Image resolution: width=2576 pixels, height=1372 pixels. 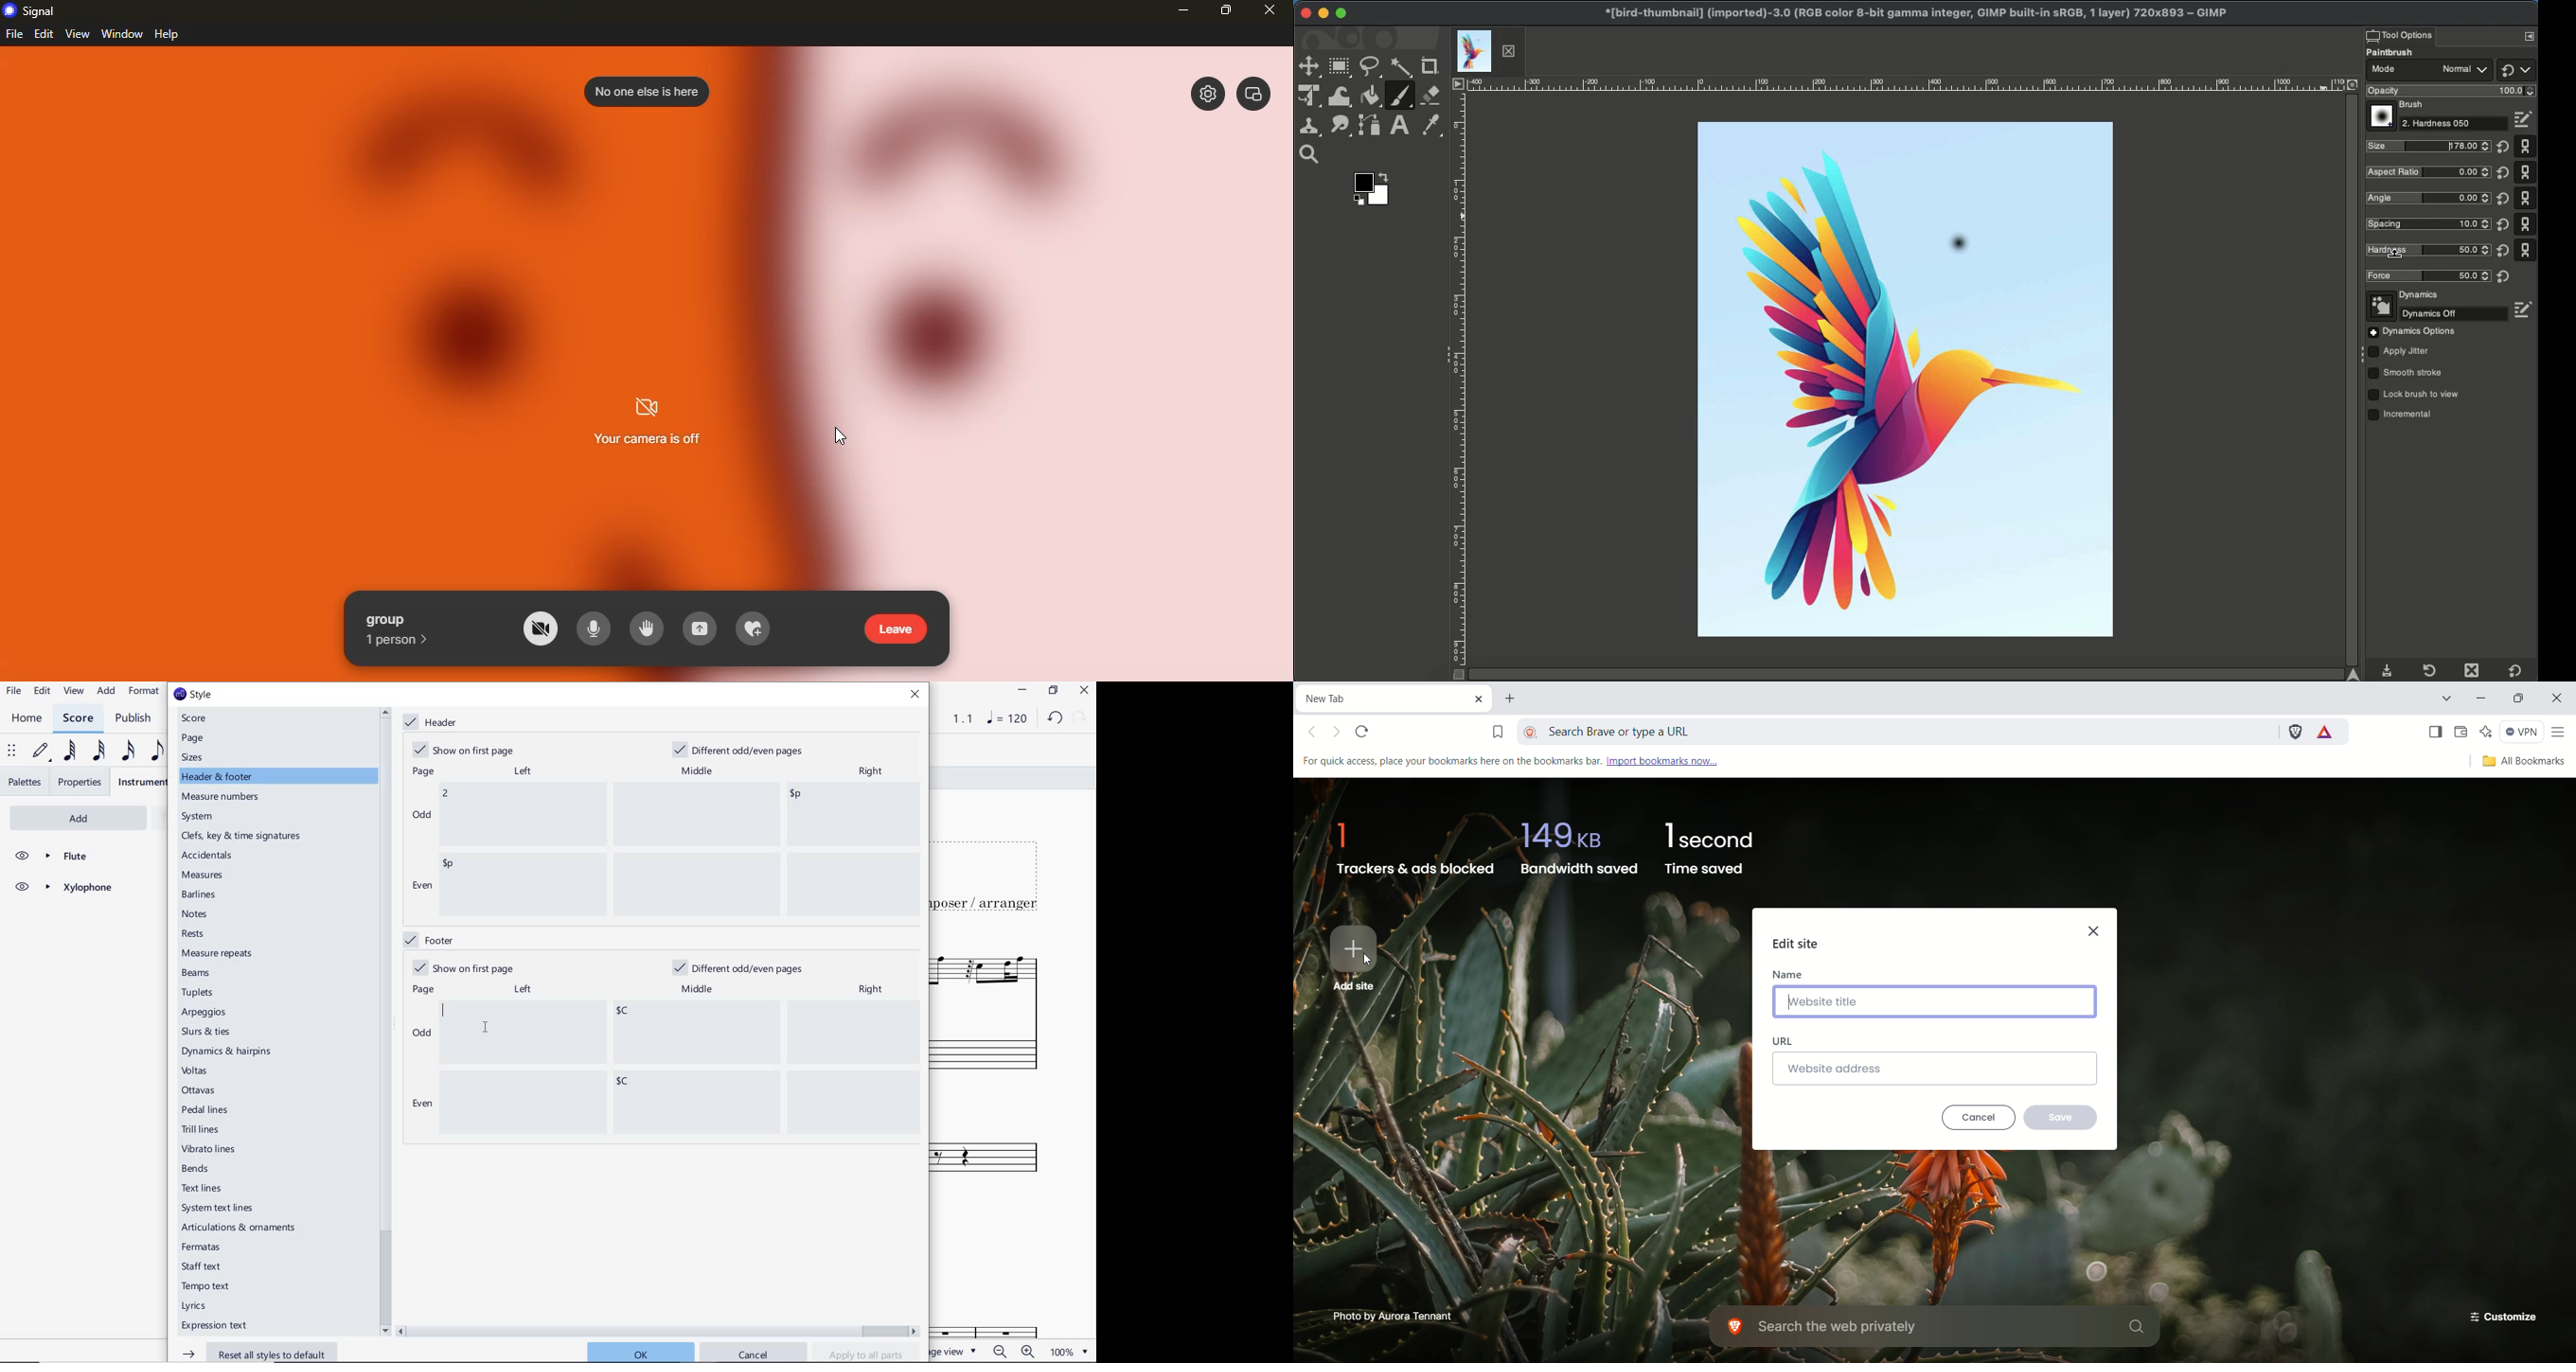 What do you see at coordinates (1310, 129) in the screenshot?
I see `Clone` at bounding box center [1310, 129].